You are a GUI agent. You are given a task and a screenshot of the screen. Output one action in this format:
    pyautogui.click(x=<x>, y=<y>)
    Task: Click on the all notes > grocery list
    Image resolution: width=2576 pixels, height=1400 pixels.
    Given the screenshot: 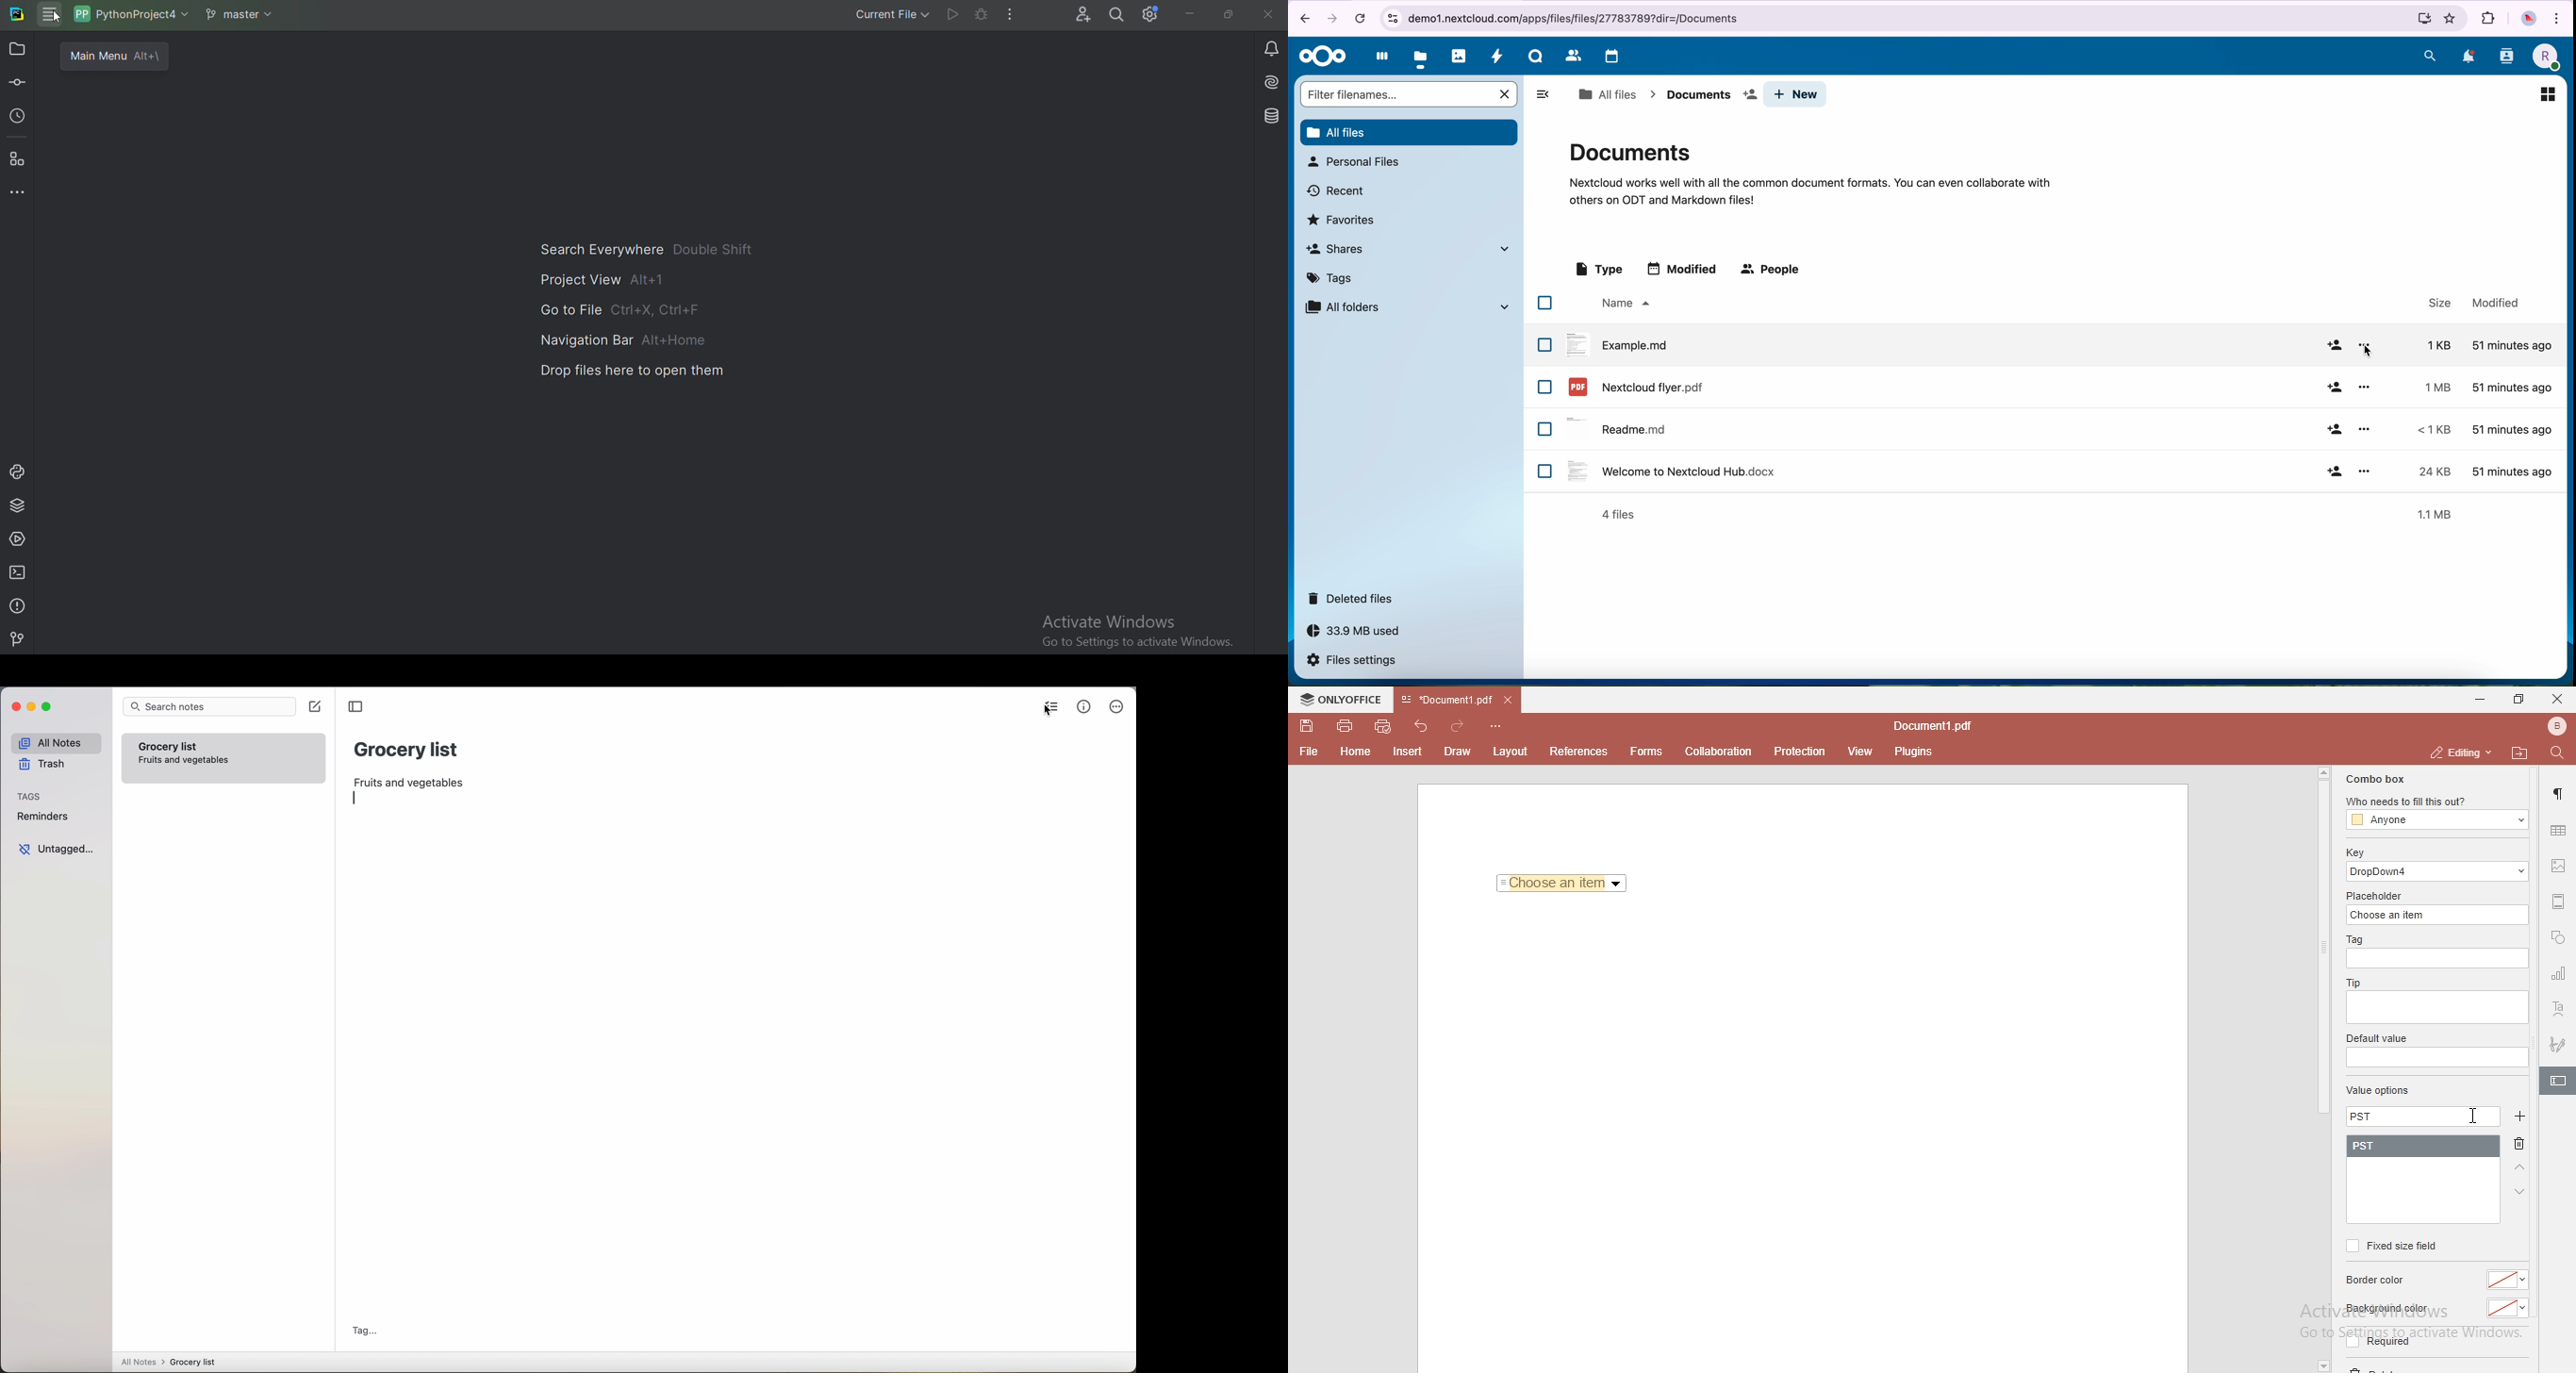 What is the action you would take?
    pyautogui.click(x=172, y=1363)
    